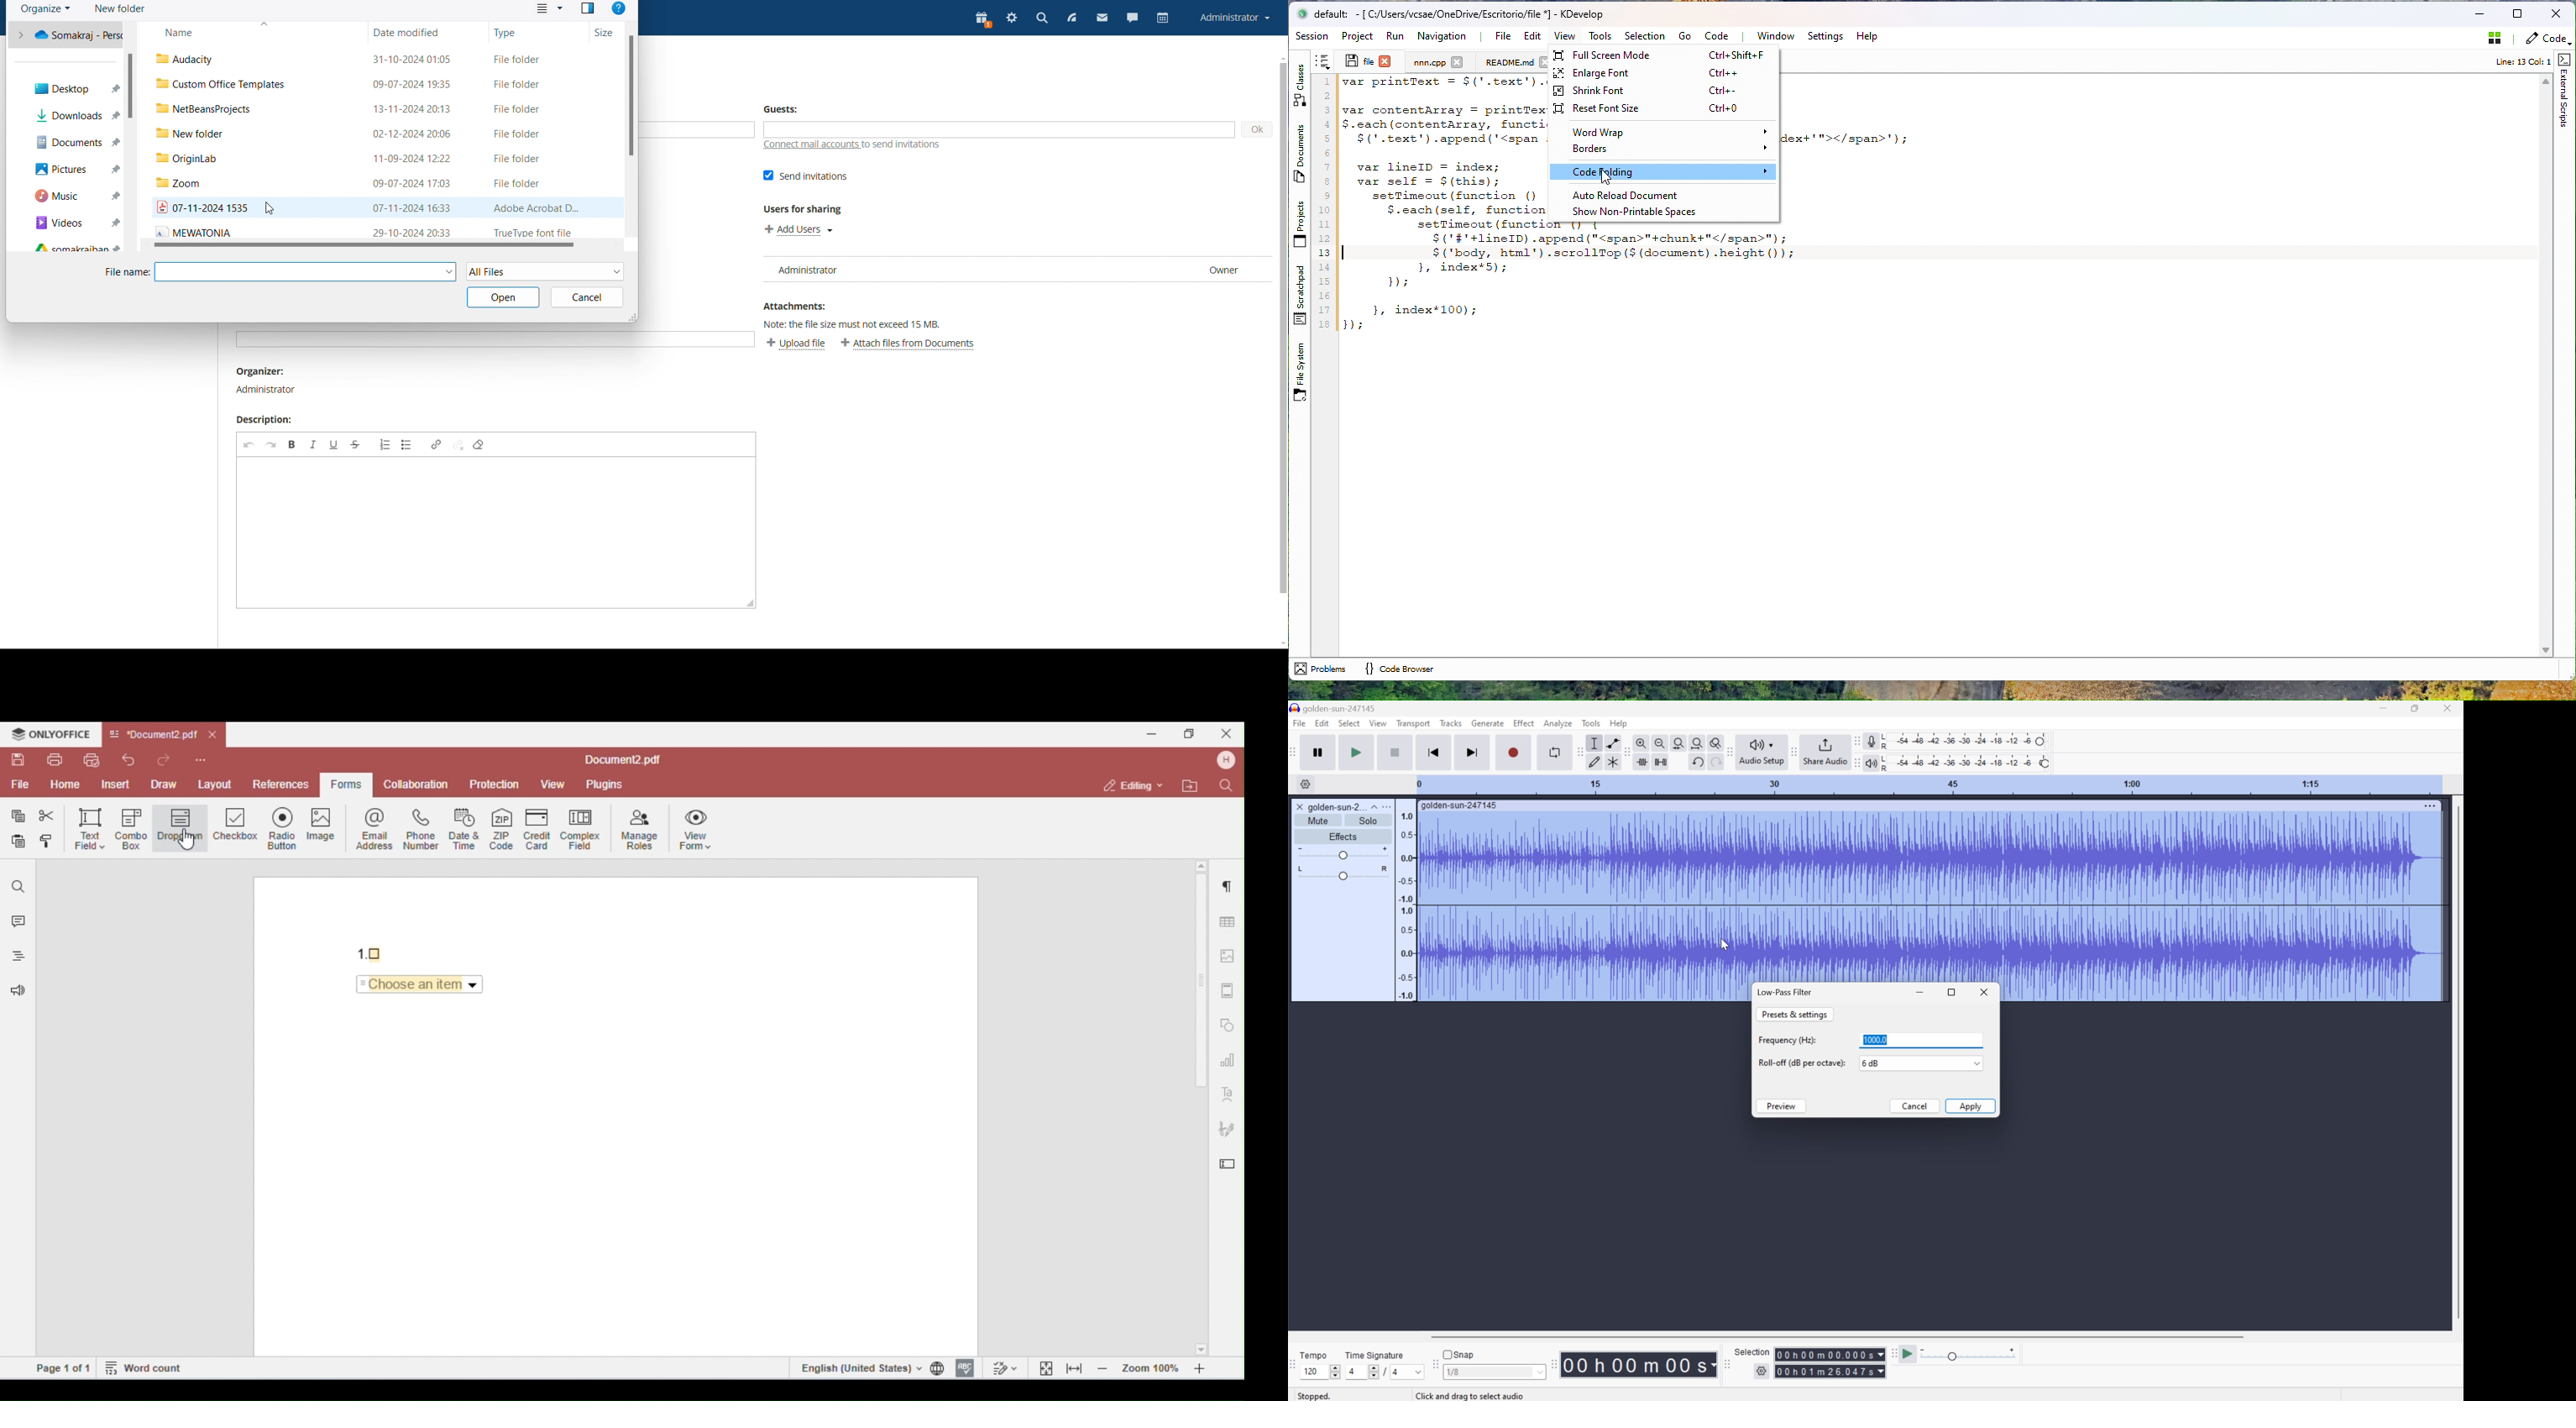 The width and height of the screenshot is (2576, 1428). Describe the element at coordinates (1315, 1395) in the screenshot. I see `Stopped` at that location.